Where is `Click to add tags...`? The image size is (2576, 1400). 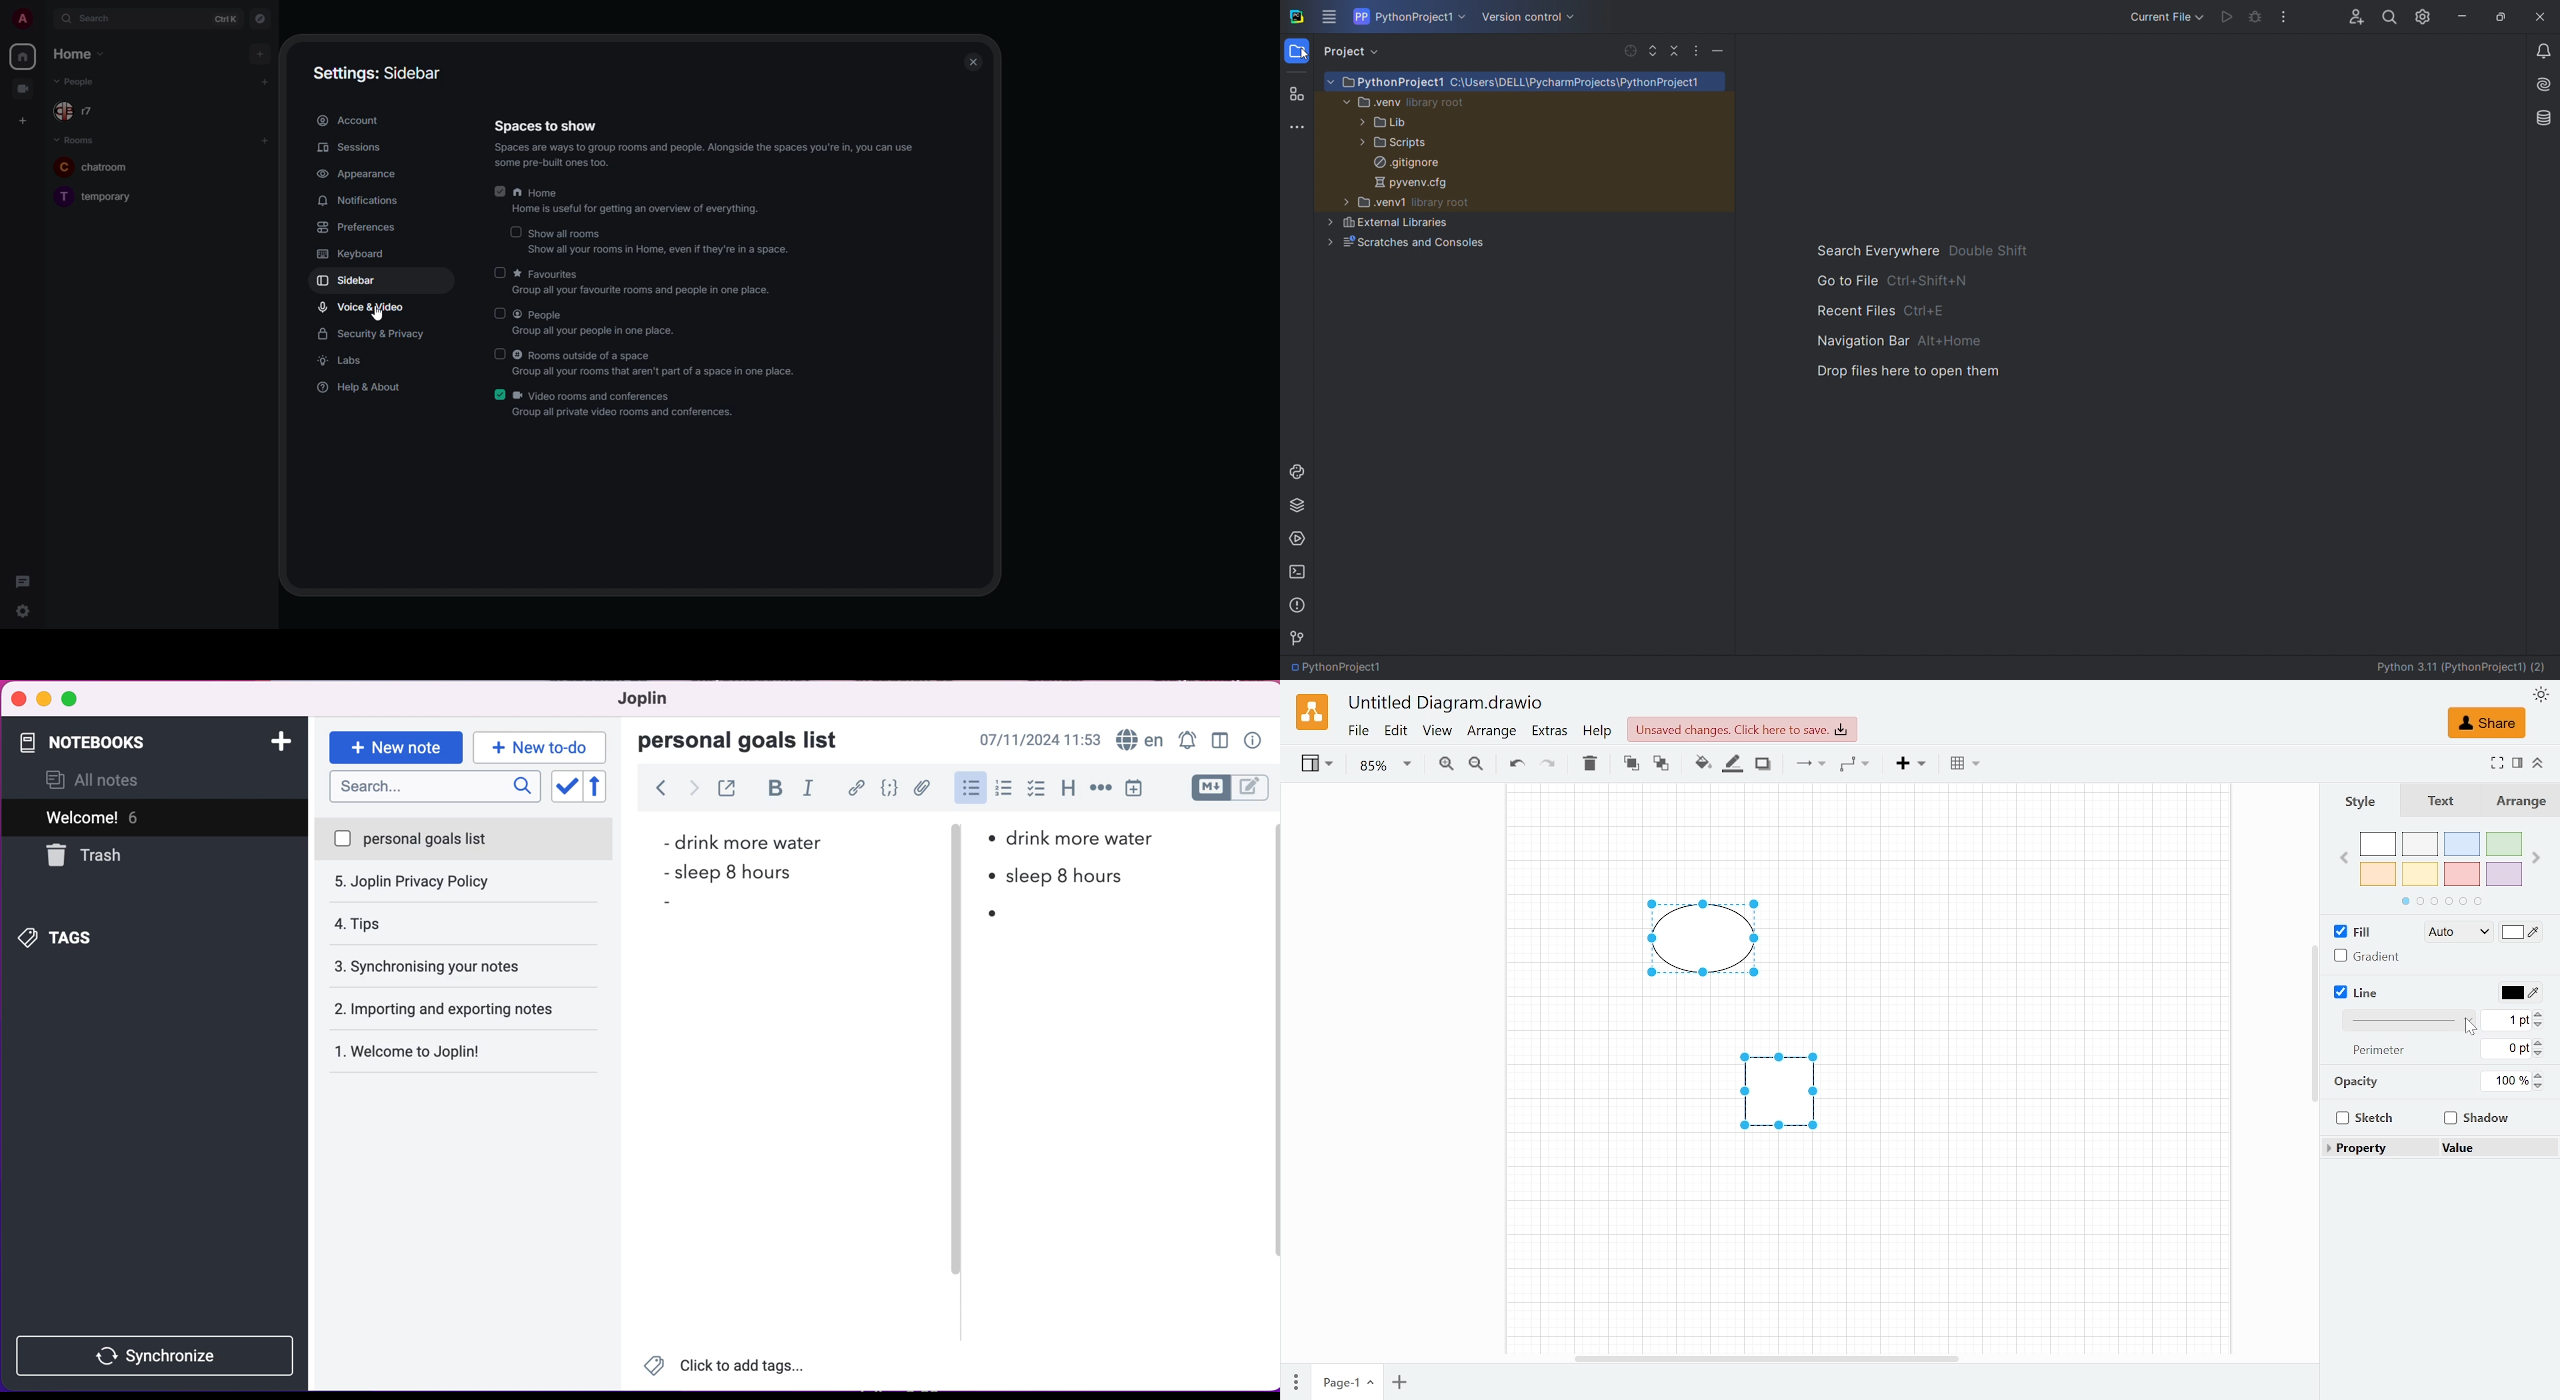 Click to add tags... is located at coordinates (732, 1367).